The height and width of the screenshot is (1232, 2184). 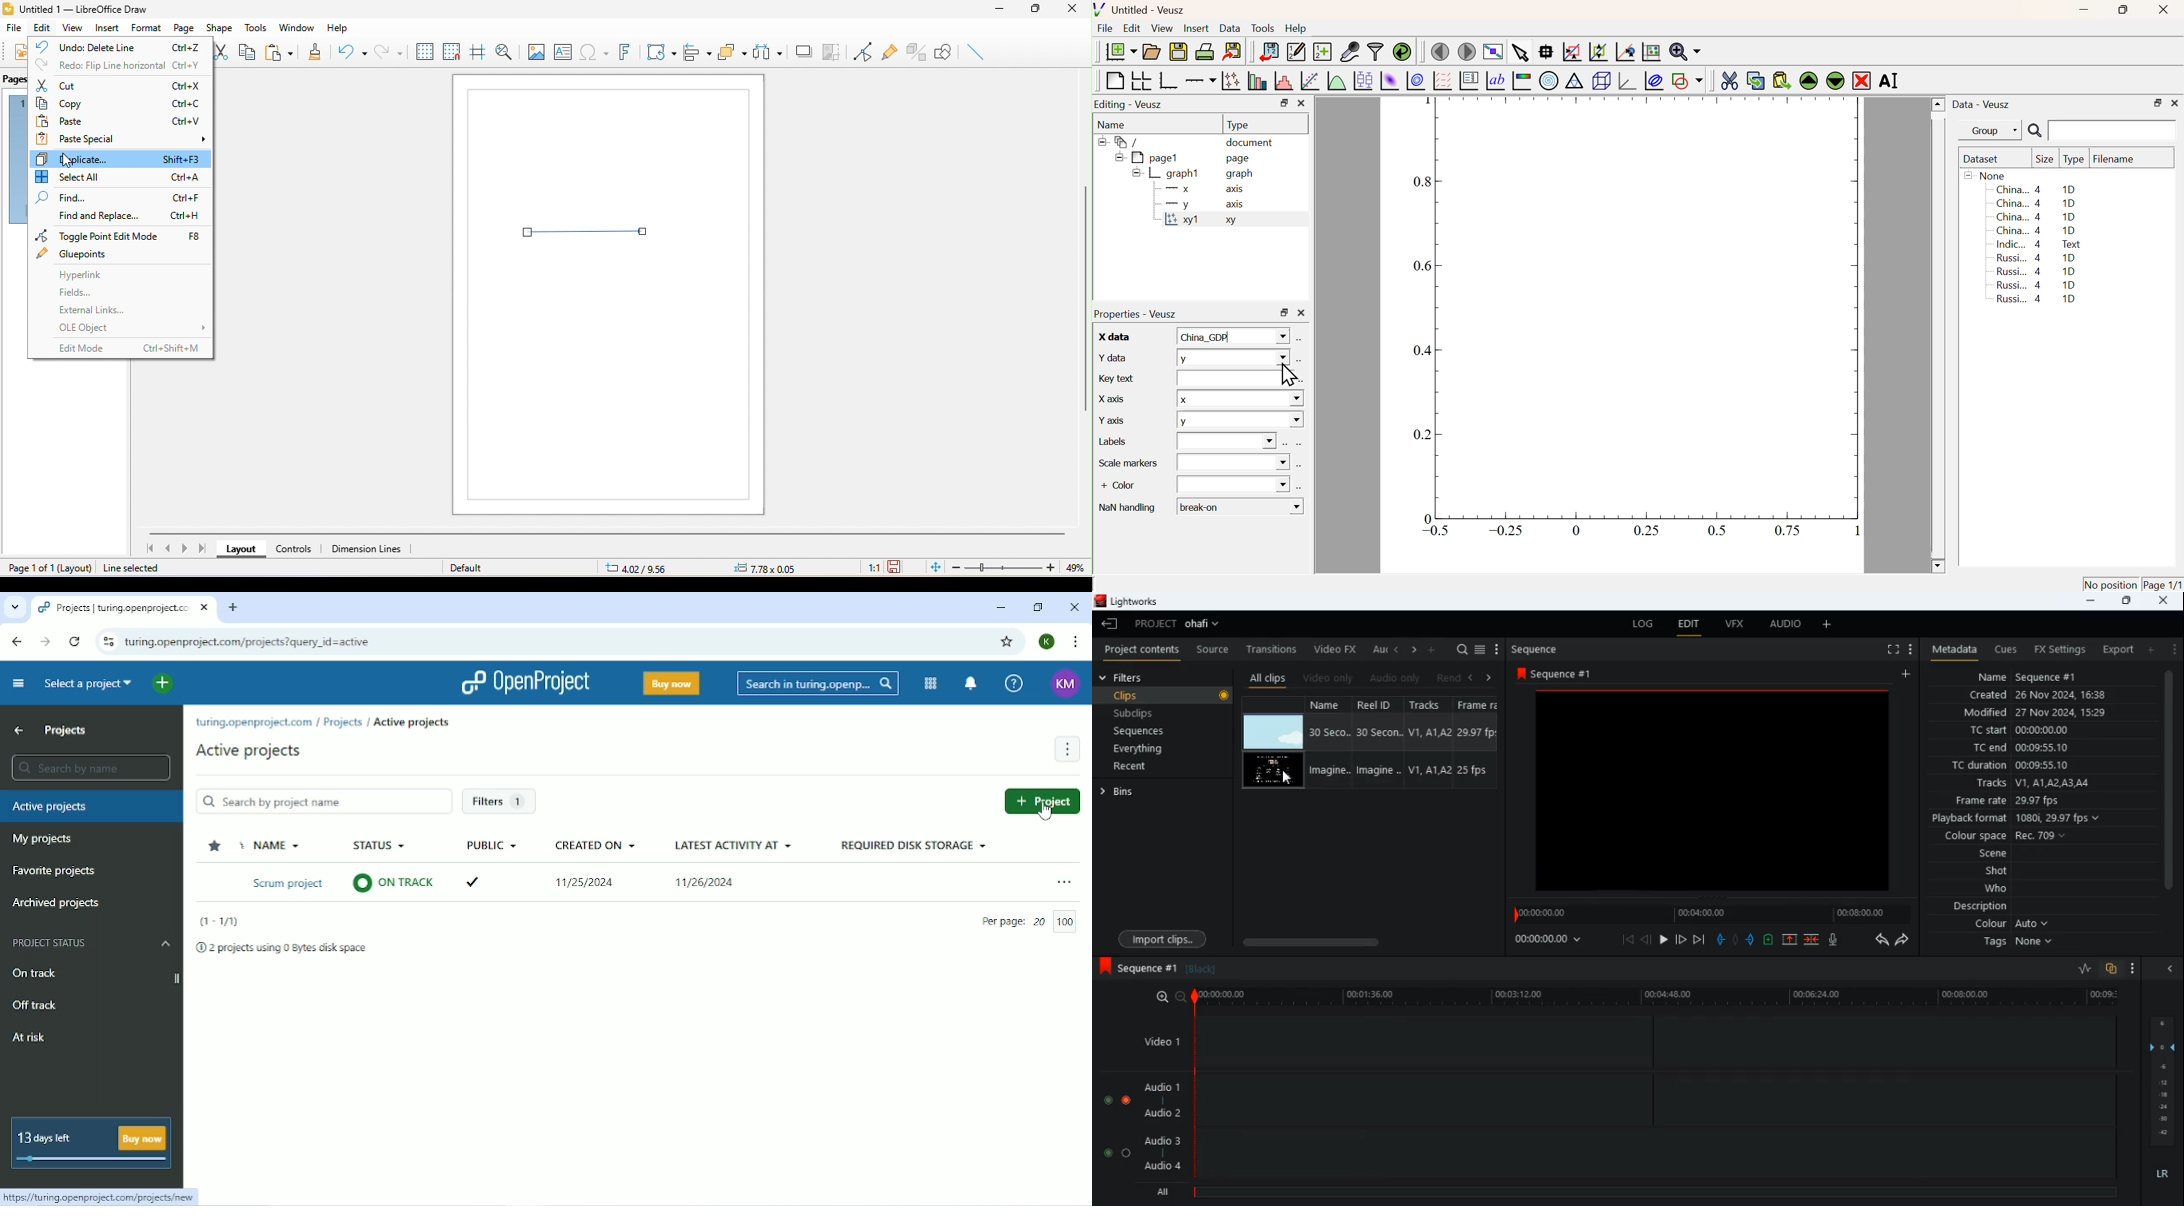 I want to click on add, so click(x=2150, y=649).